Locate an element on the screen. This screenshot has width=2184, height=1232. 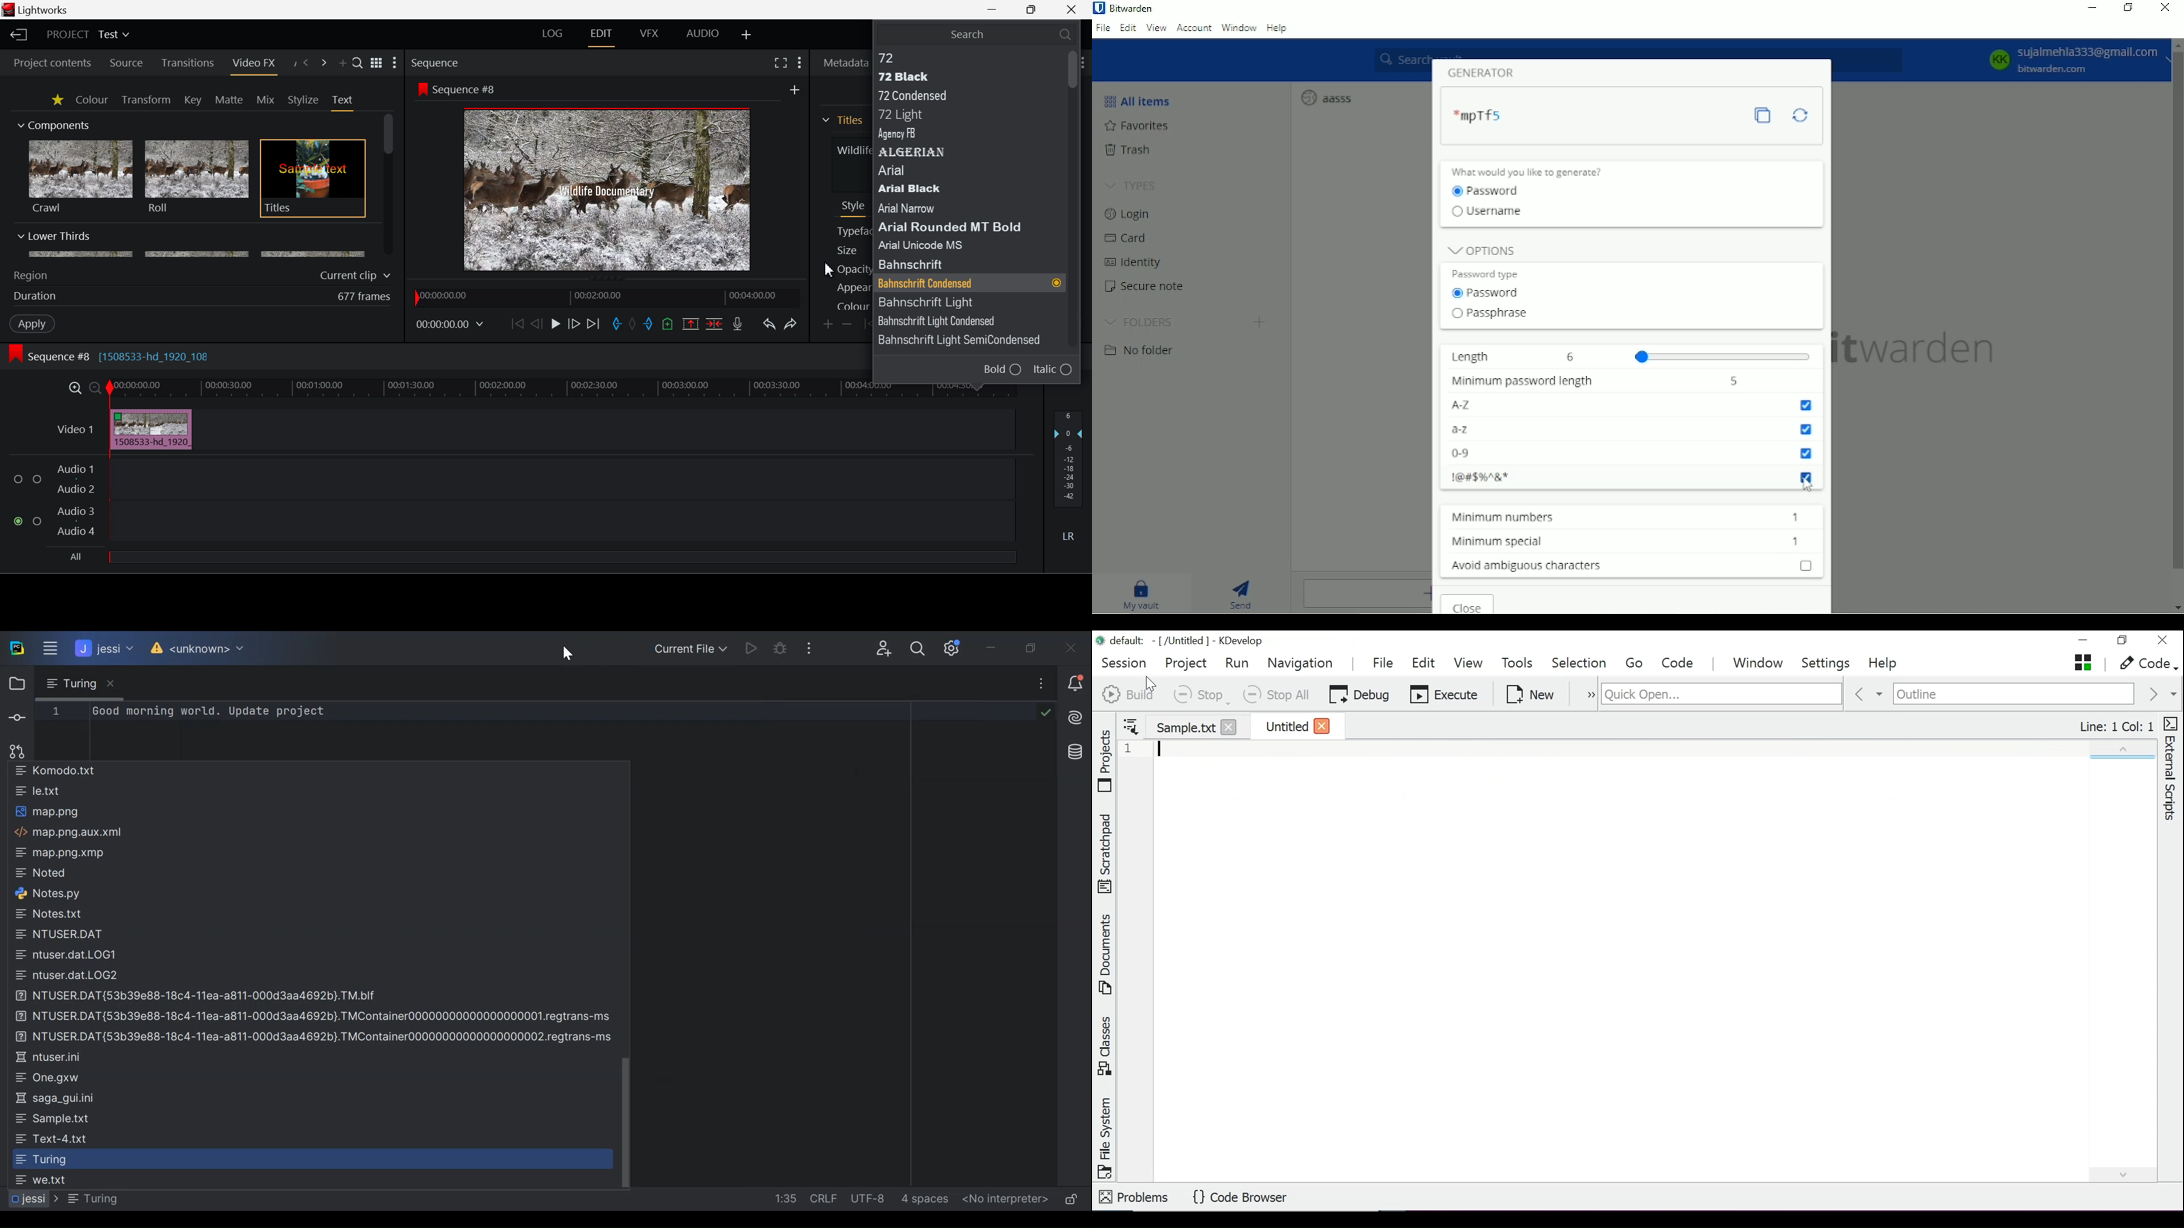
Search Typeface is located at coordinates (976, 34).